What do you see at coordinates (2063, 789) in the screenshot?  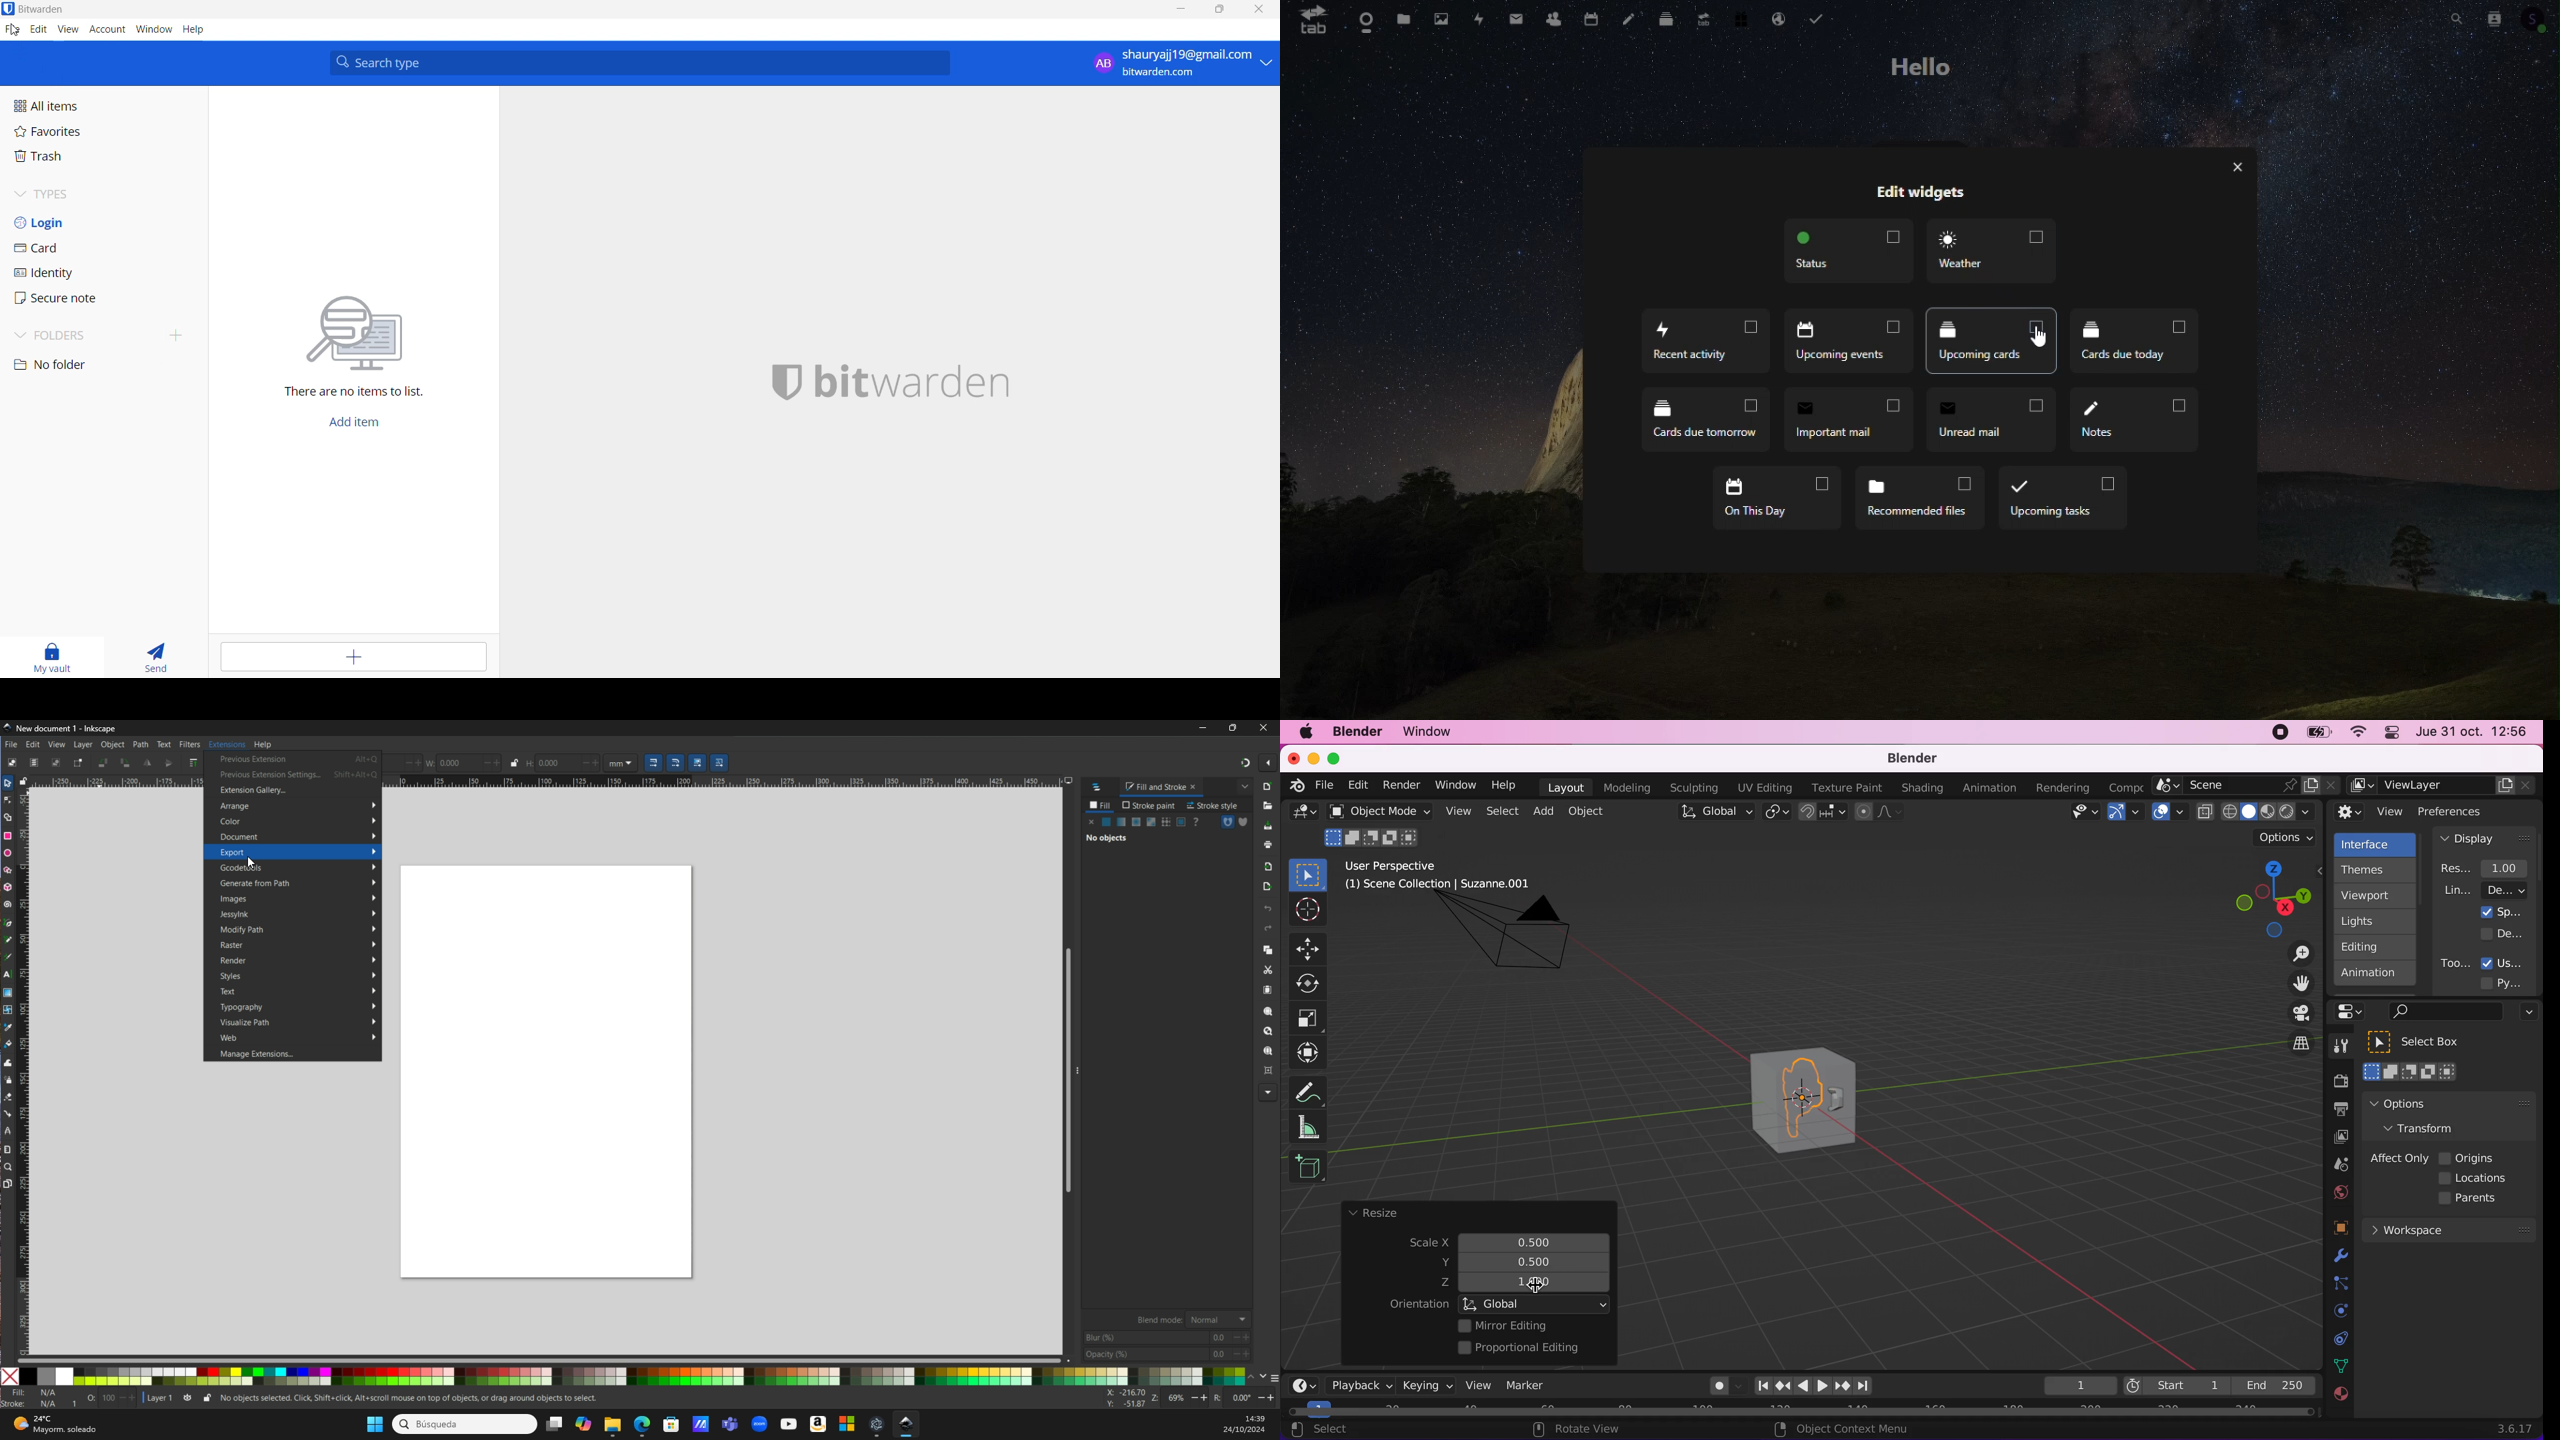 I see `rendering` at bounding box center [2063, 789].